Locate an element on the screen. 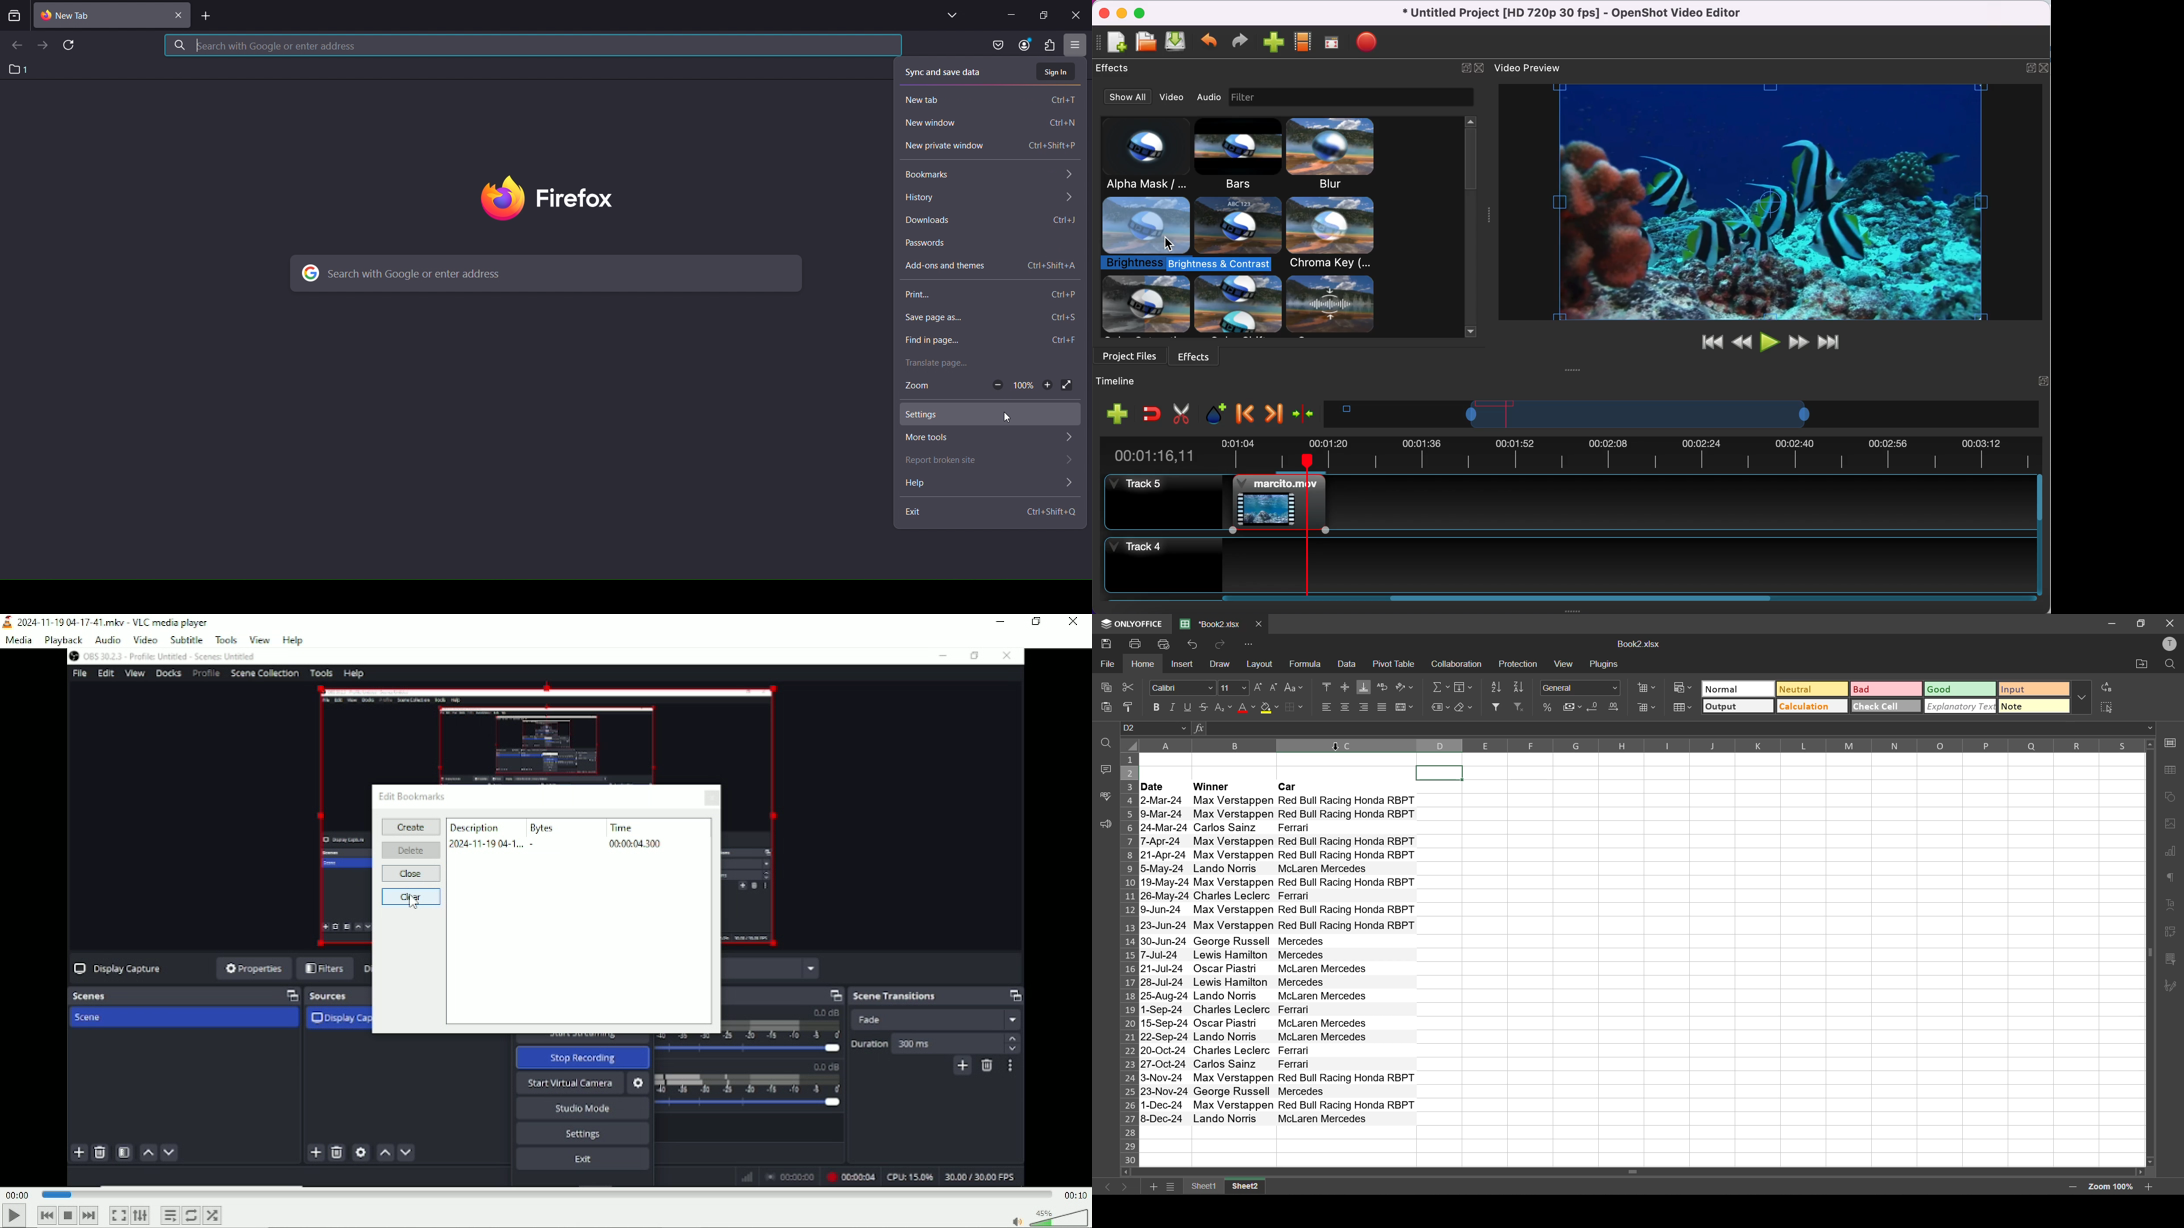 This screenshot has height=1232, width=2184. 2-Mar-24
9-Mar-24
24-Mar-24
7-Apr-24
21-Apr-24
5-May-24
19-May-24
26-May-24
9-Jun-24
23-Jun-24
30-Jun-24
7-Jul-24
21-Jul-24
28-Jul-24
25-Aug-24
1-Sep-24
15-Sep-24
22-Sep-24
20-Oct-24
27-Oct-24
3-Nov-24
23-Nov-24
1-Dec-24
8.Dec-24 is located at coordinates (1163, 959).